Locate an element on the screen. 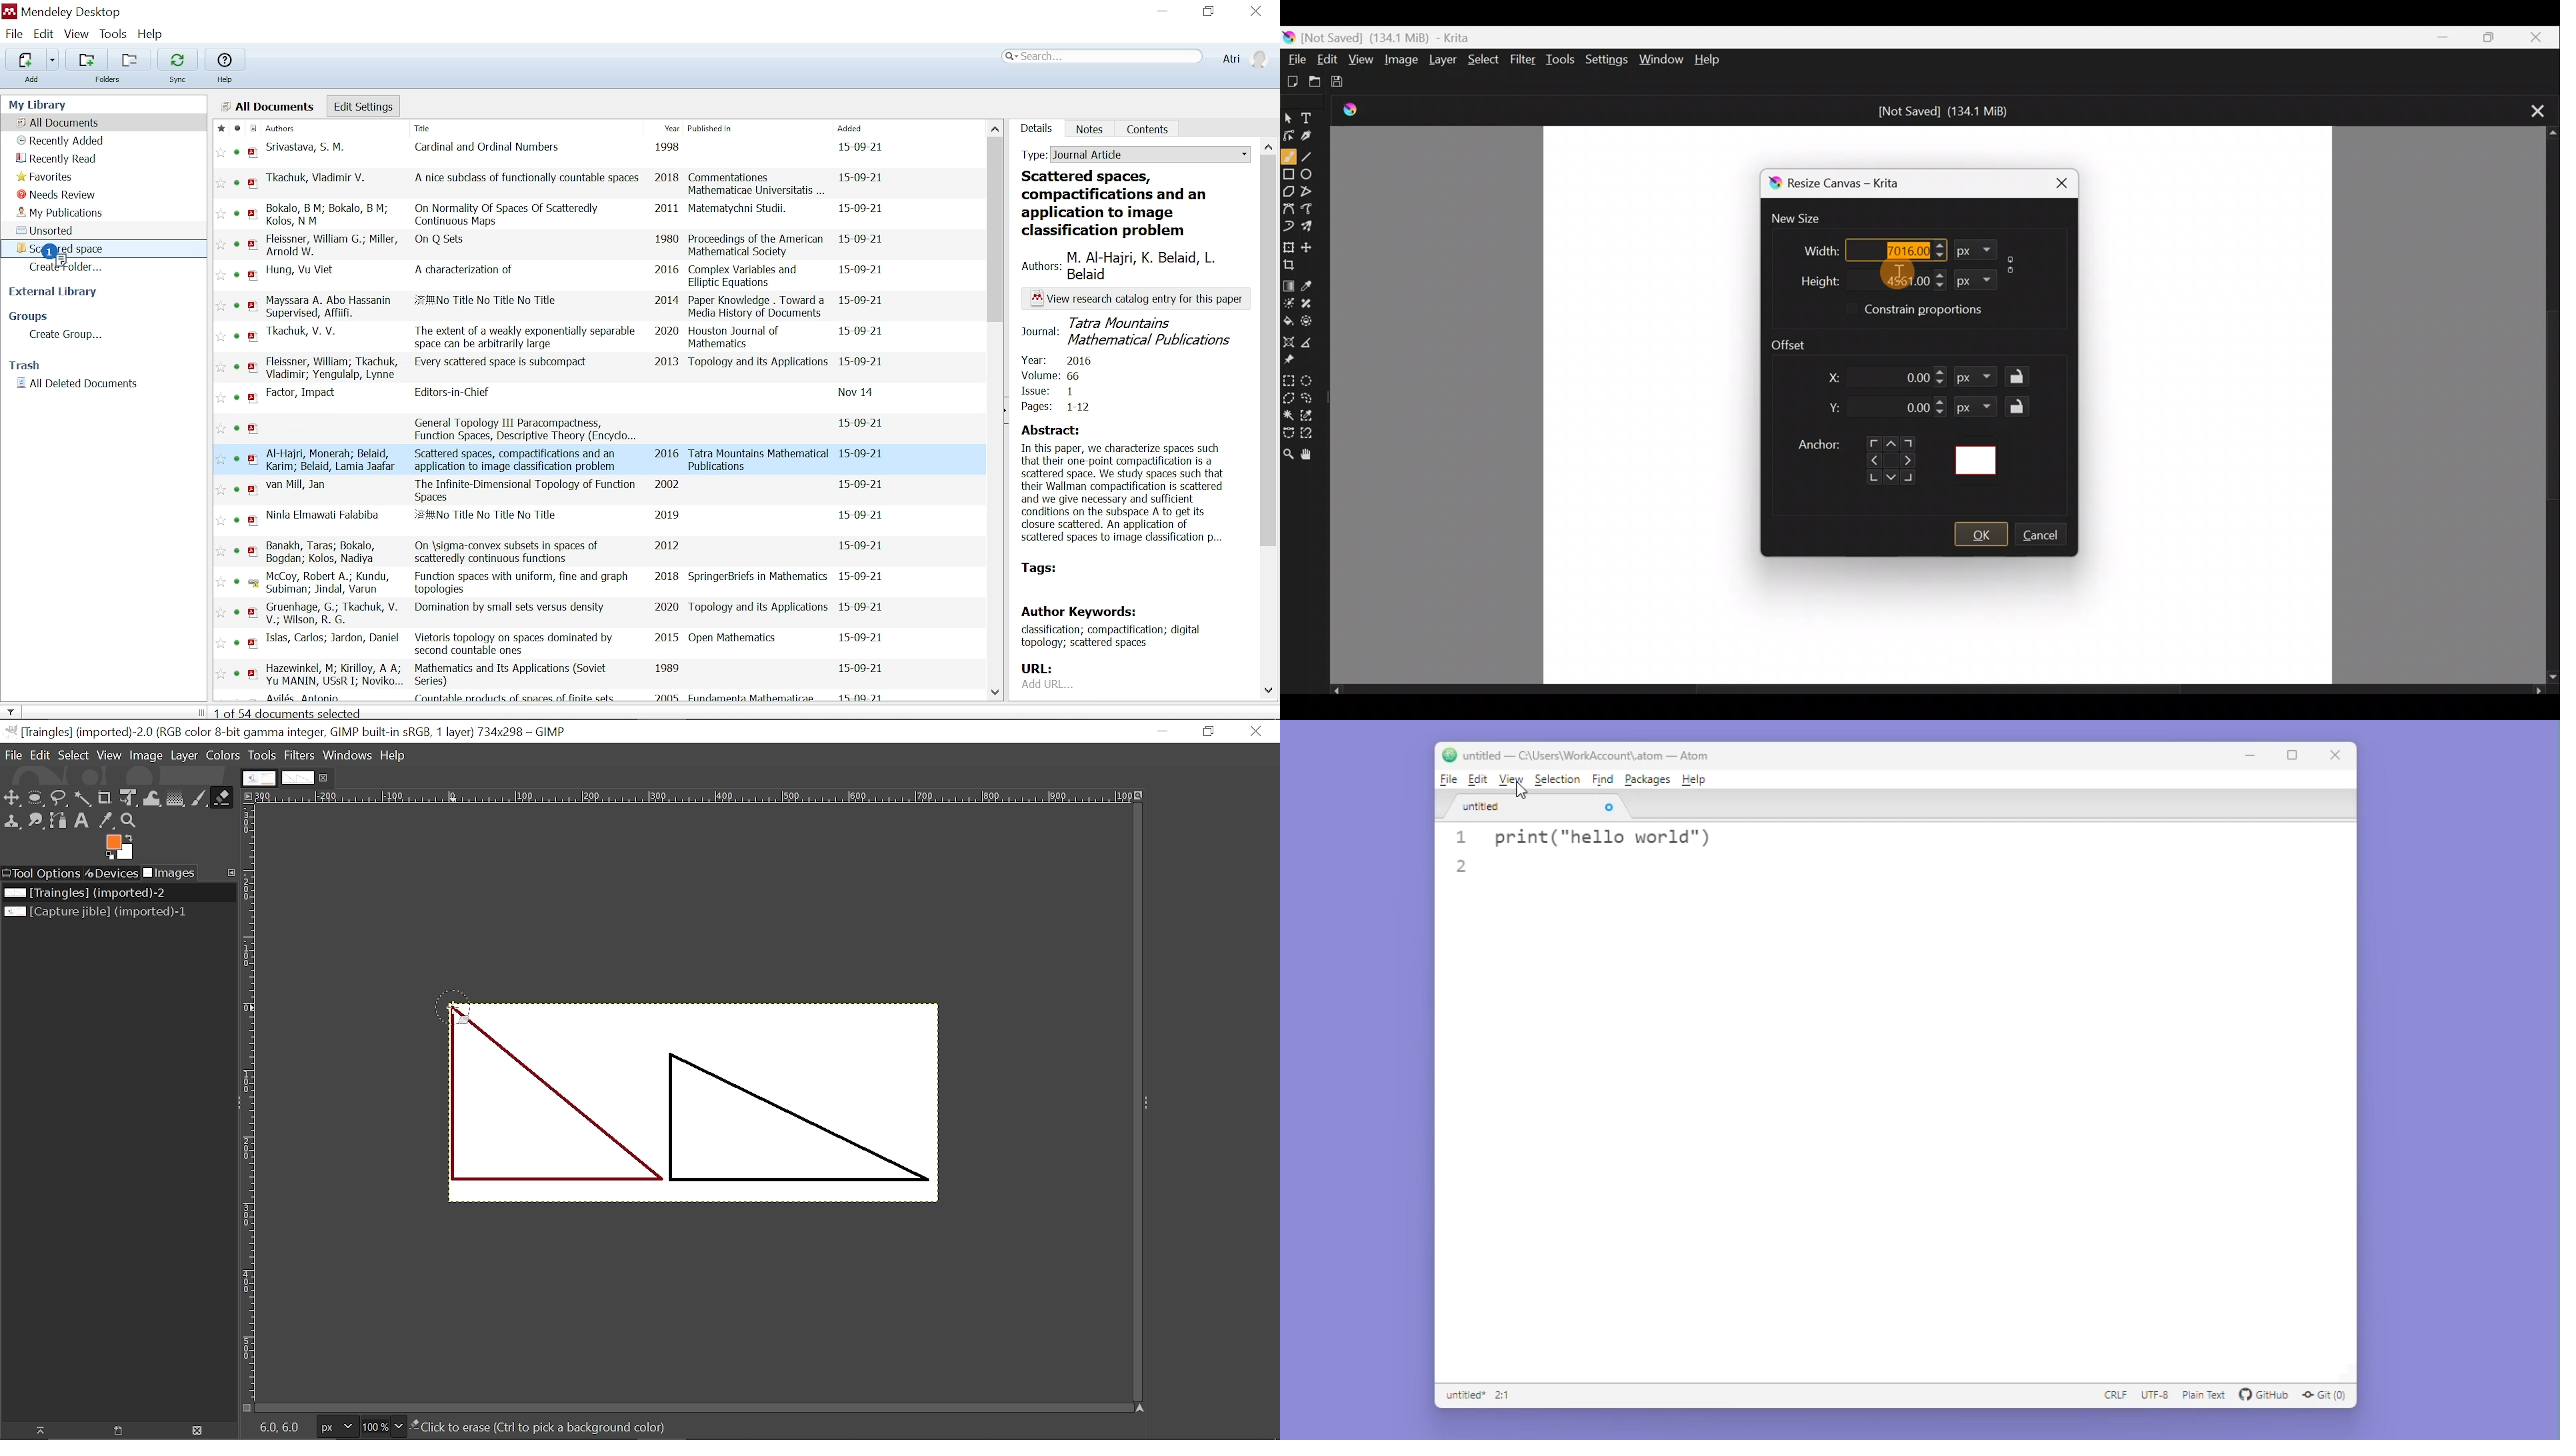  2018 is located at coordinates (667, 180).